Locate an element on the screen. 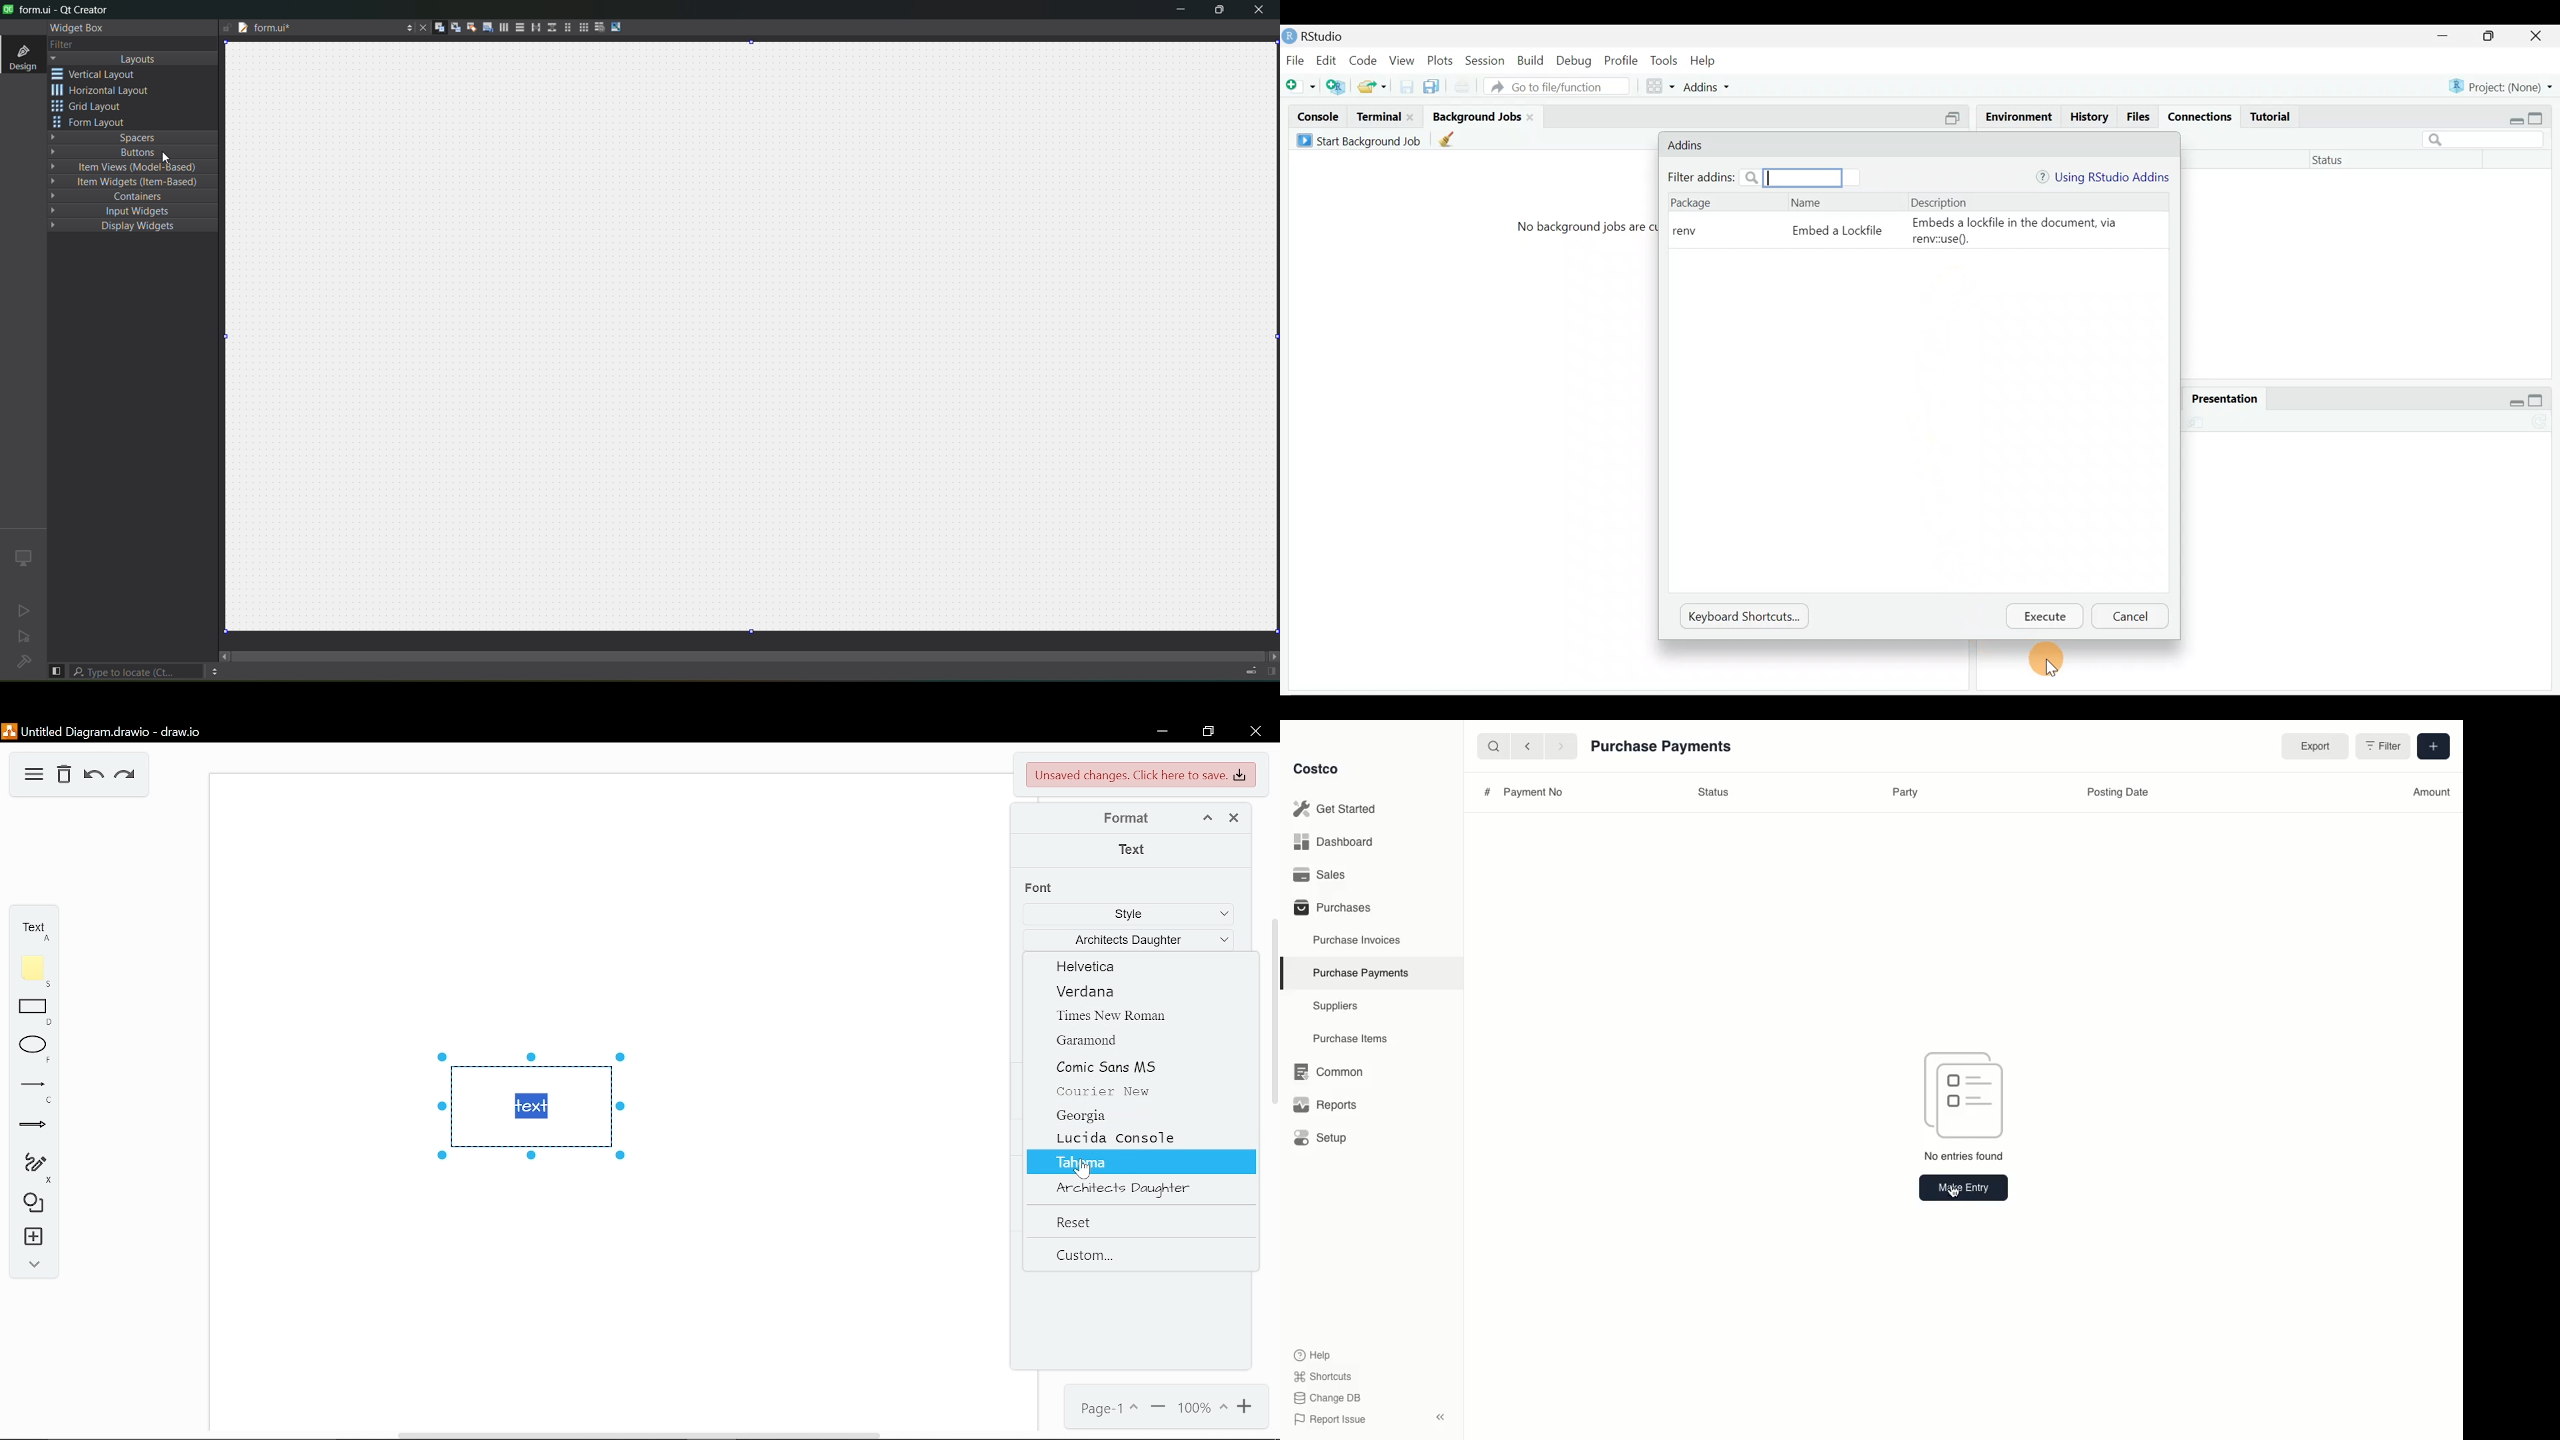 The height and width of the screenshot is (1456, 2576). Connections is located at coordinates (2201, 117).